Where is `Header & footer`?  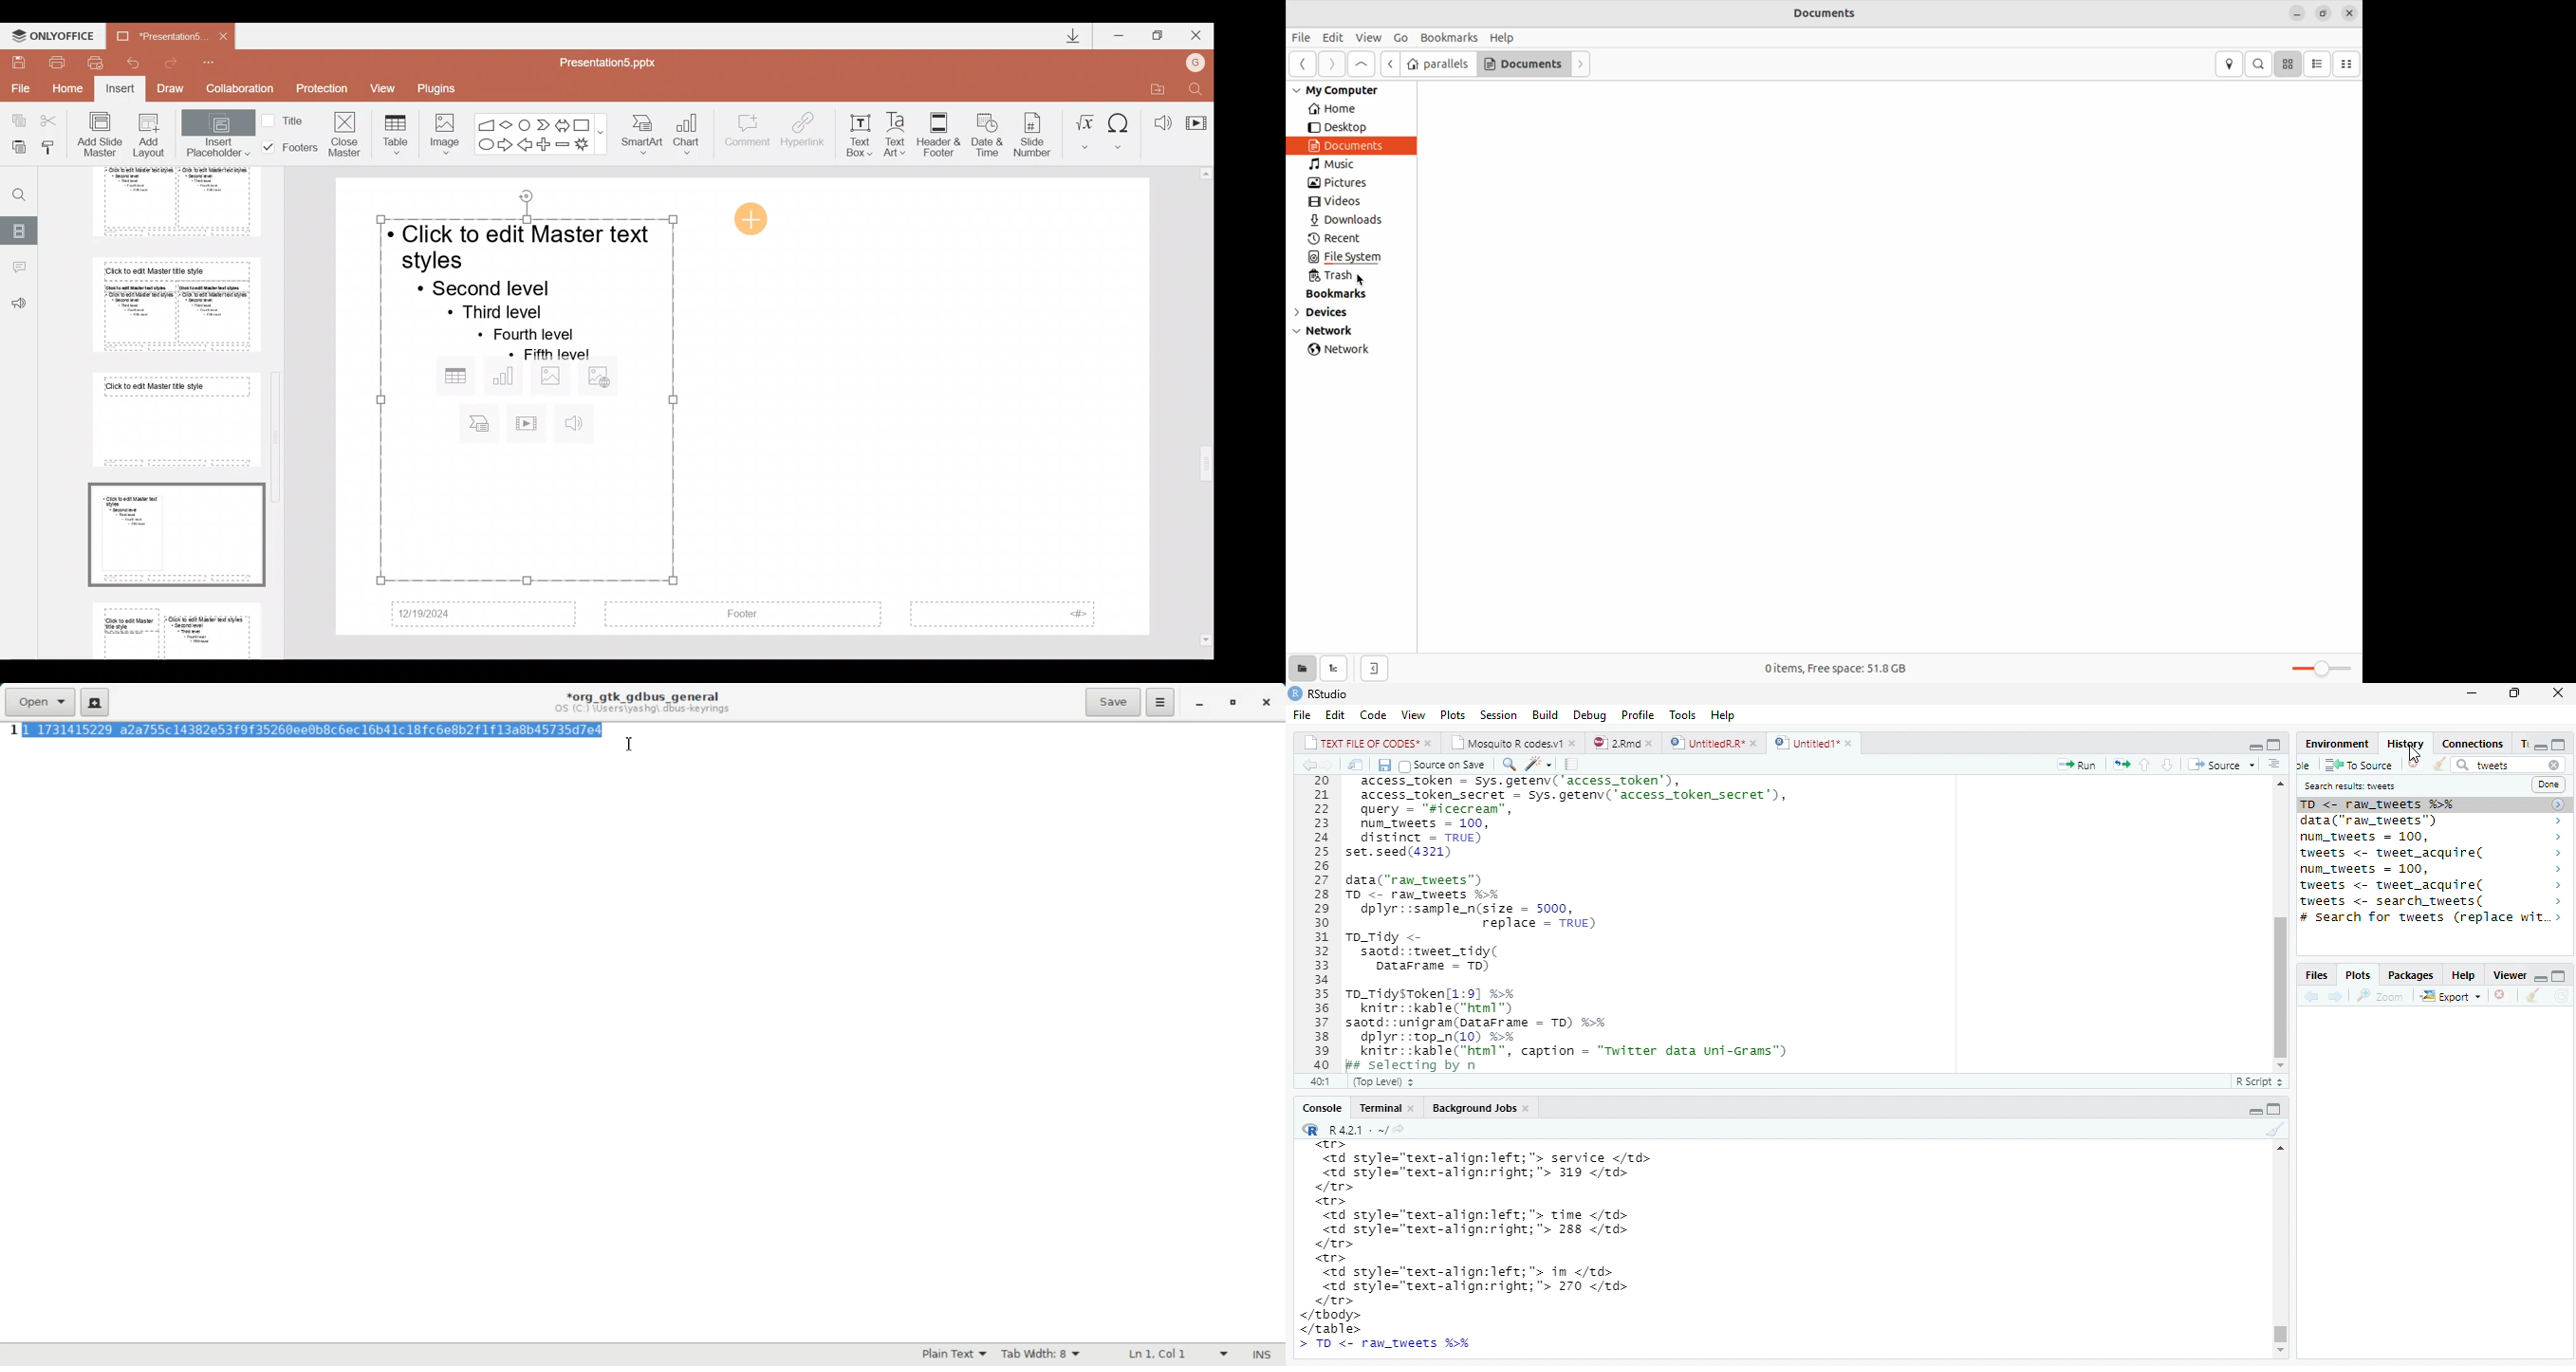
Header & footer is located at coordinates (938, 134).